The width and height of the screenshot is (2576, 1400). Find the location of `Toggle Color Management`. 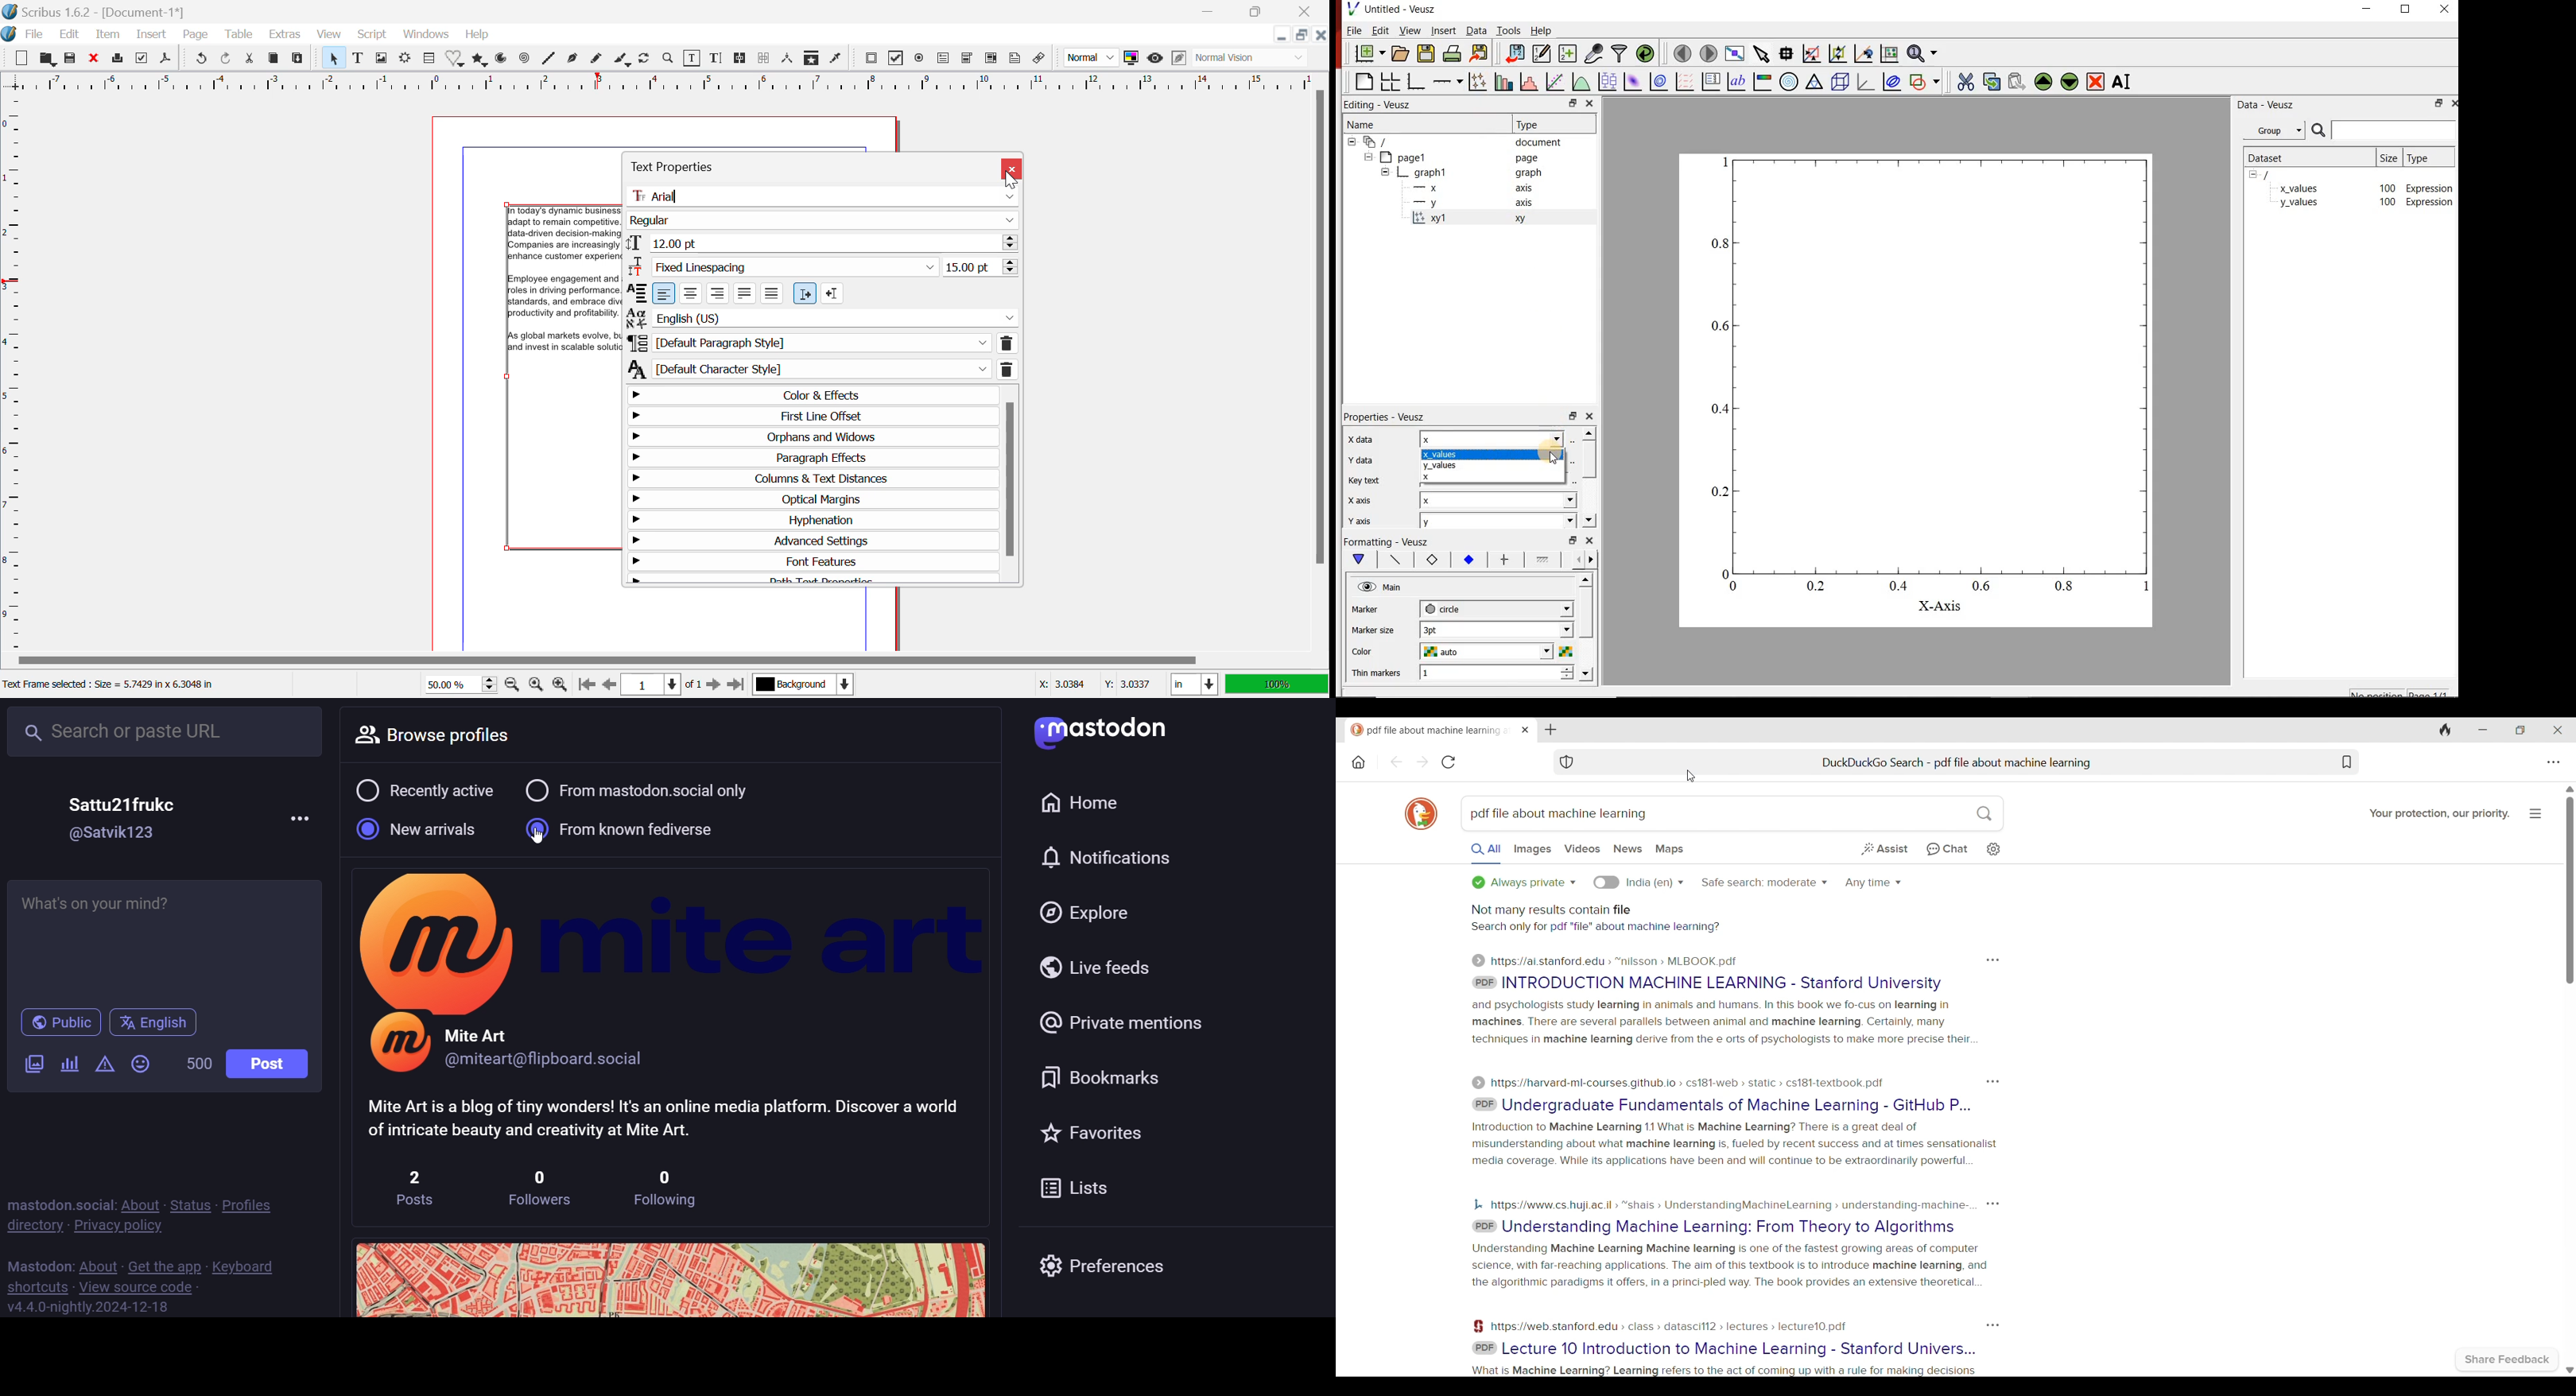

Toggle Color Management is located at coordinates (1133, 57).